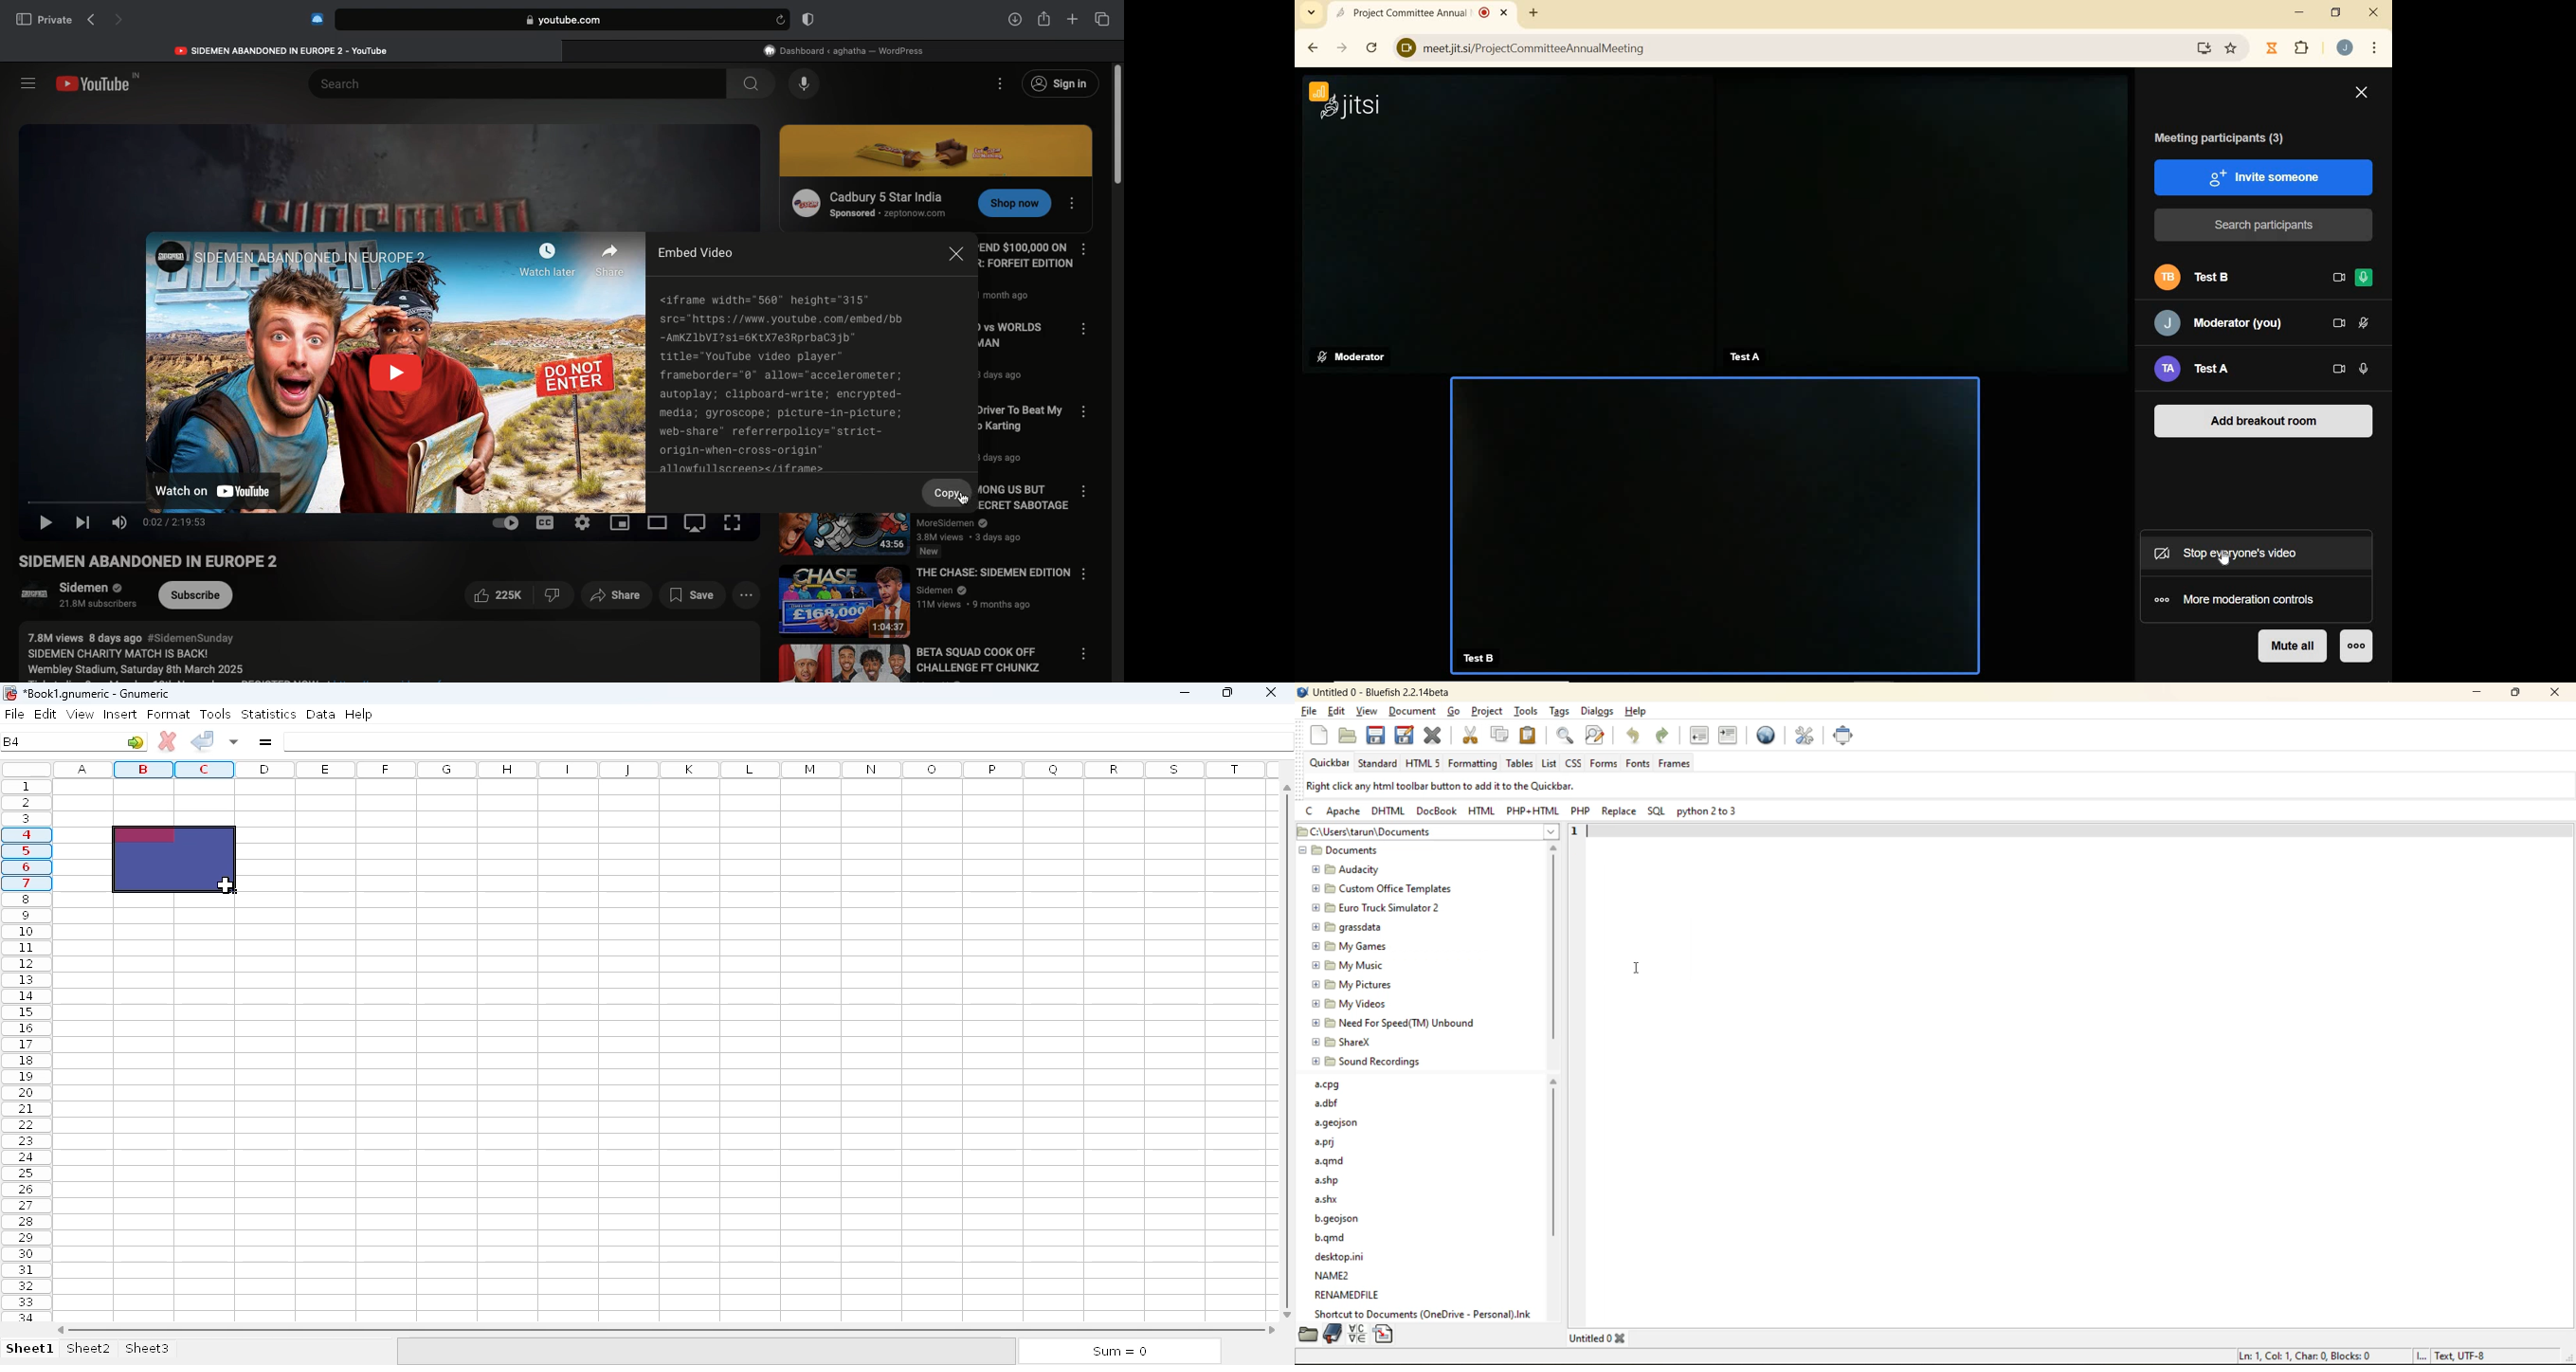 The image size is (2576, 1372). Describe the element at coordinates (659, 523) in the screenshot. I see `Theatre` at that location.